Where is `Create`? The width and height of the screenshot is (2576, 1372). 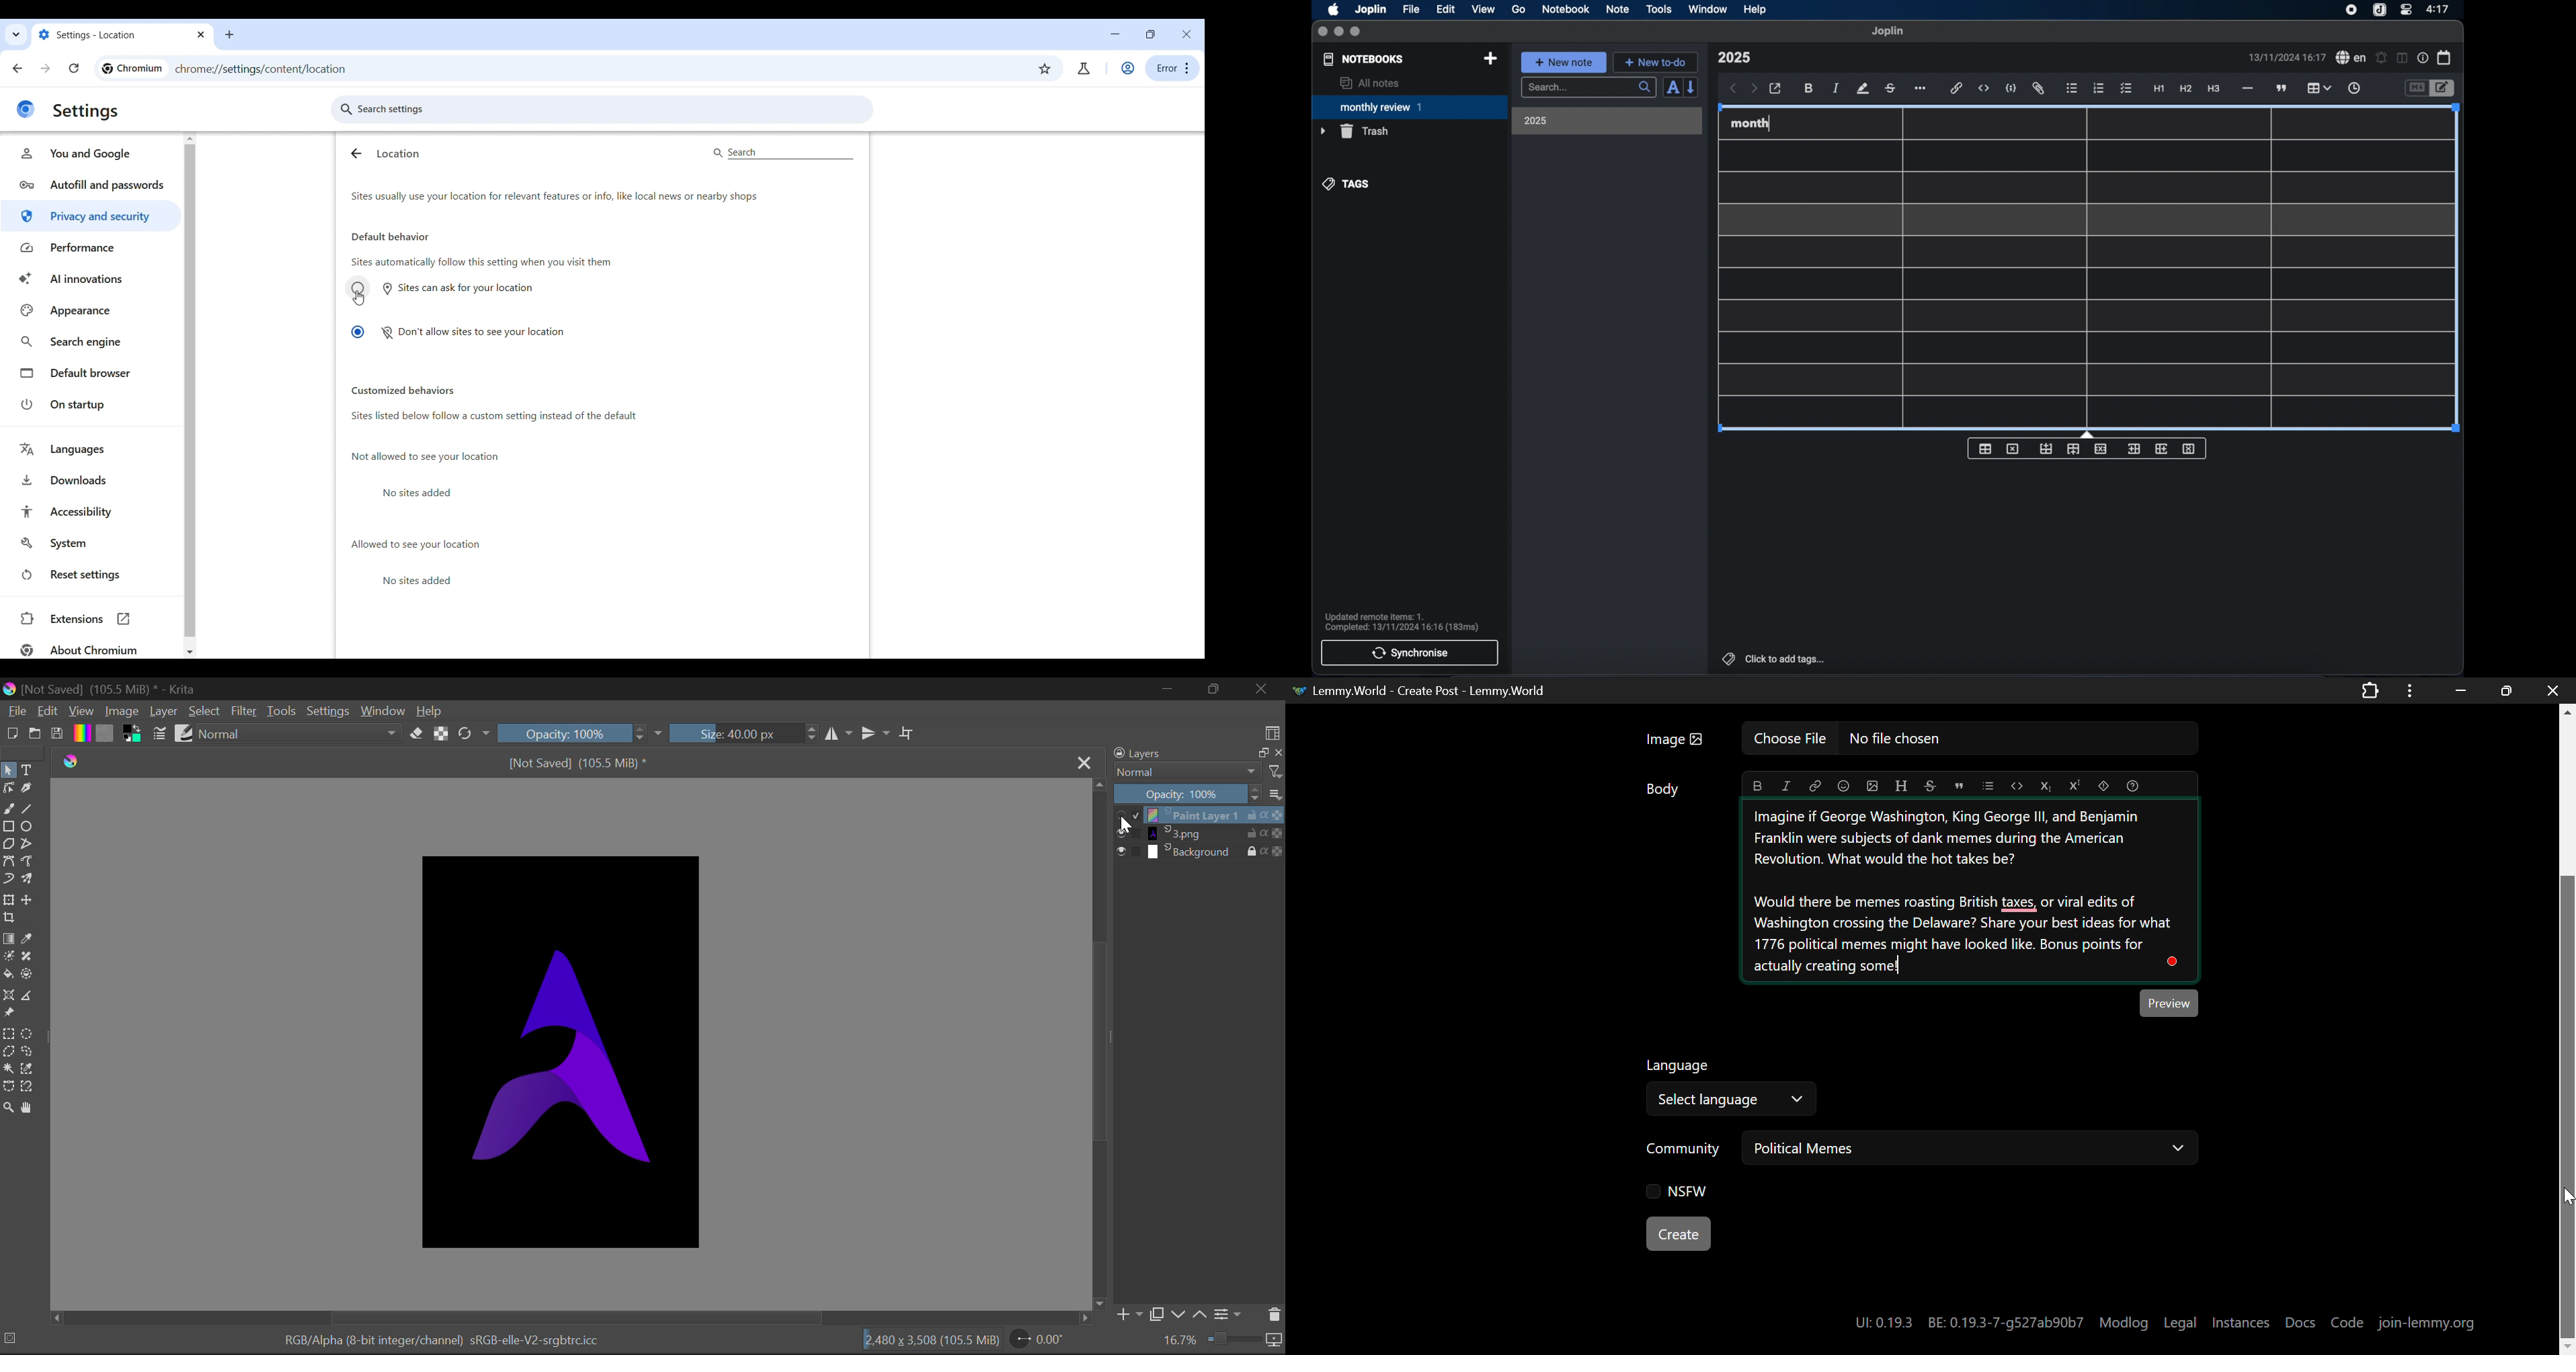 Create is located at coordinates (1678, 1233).